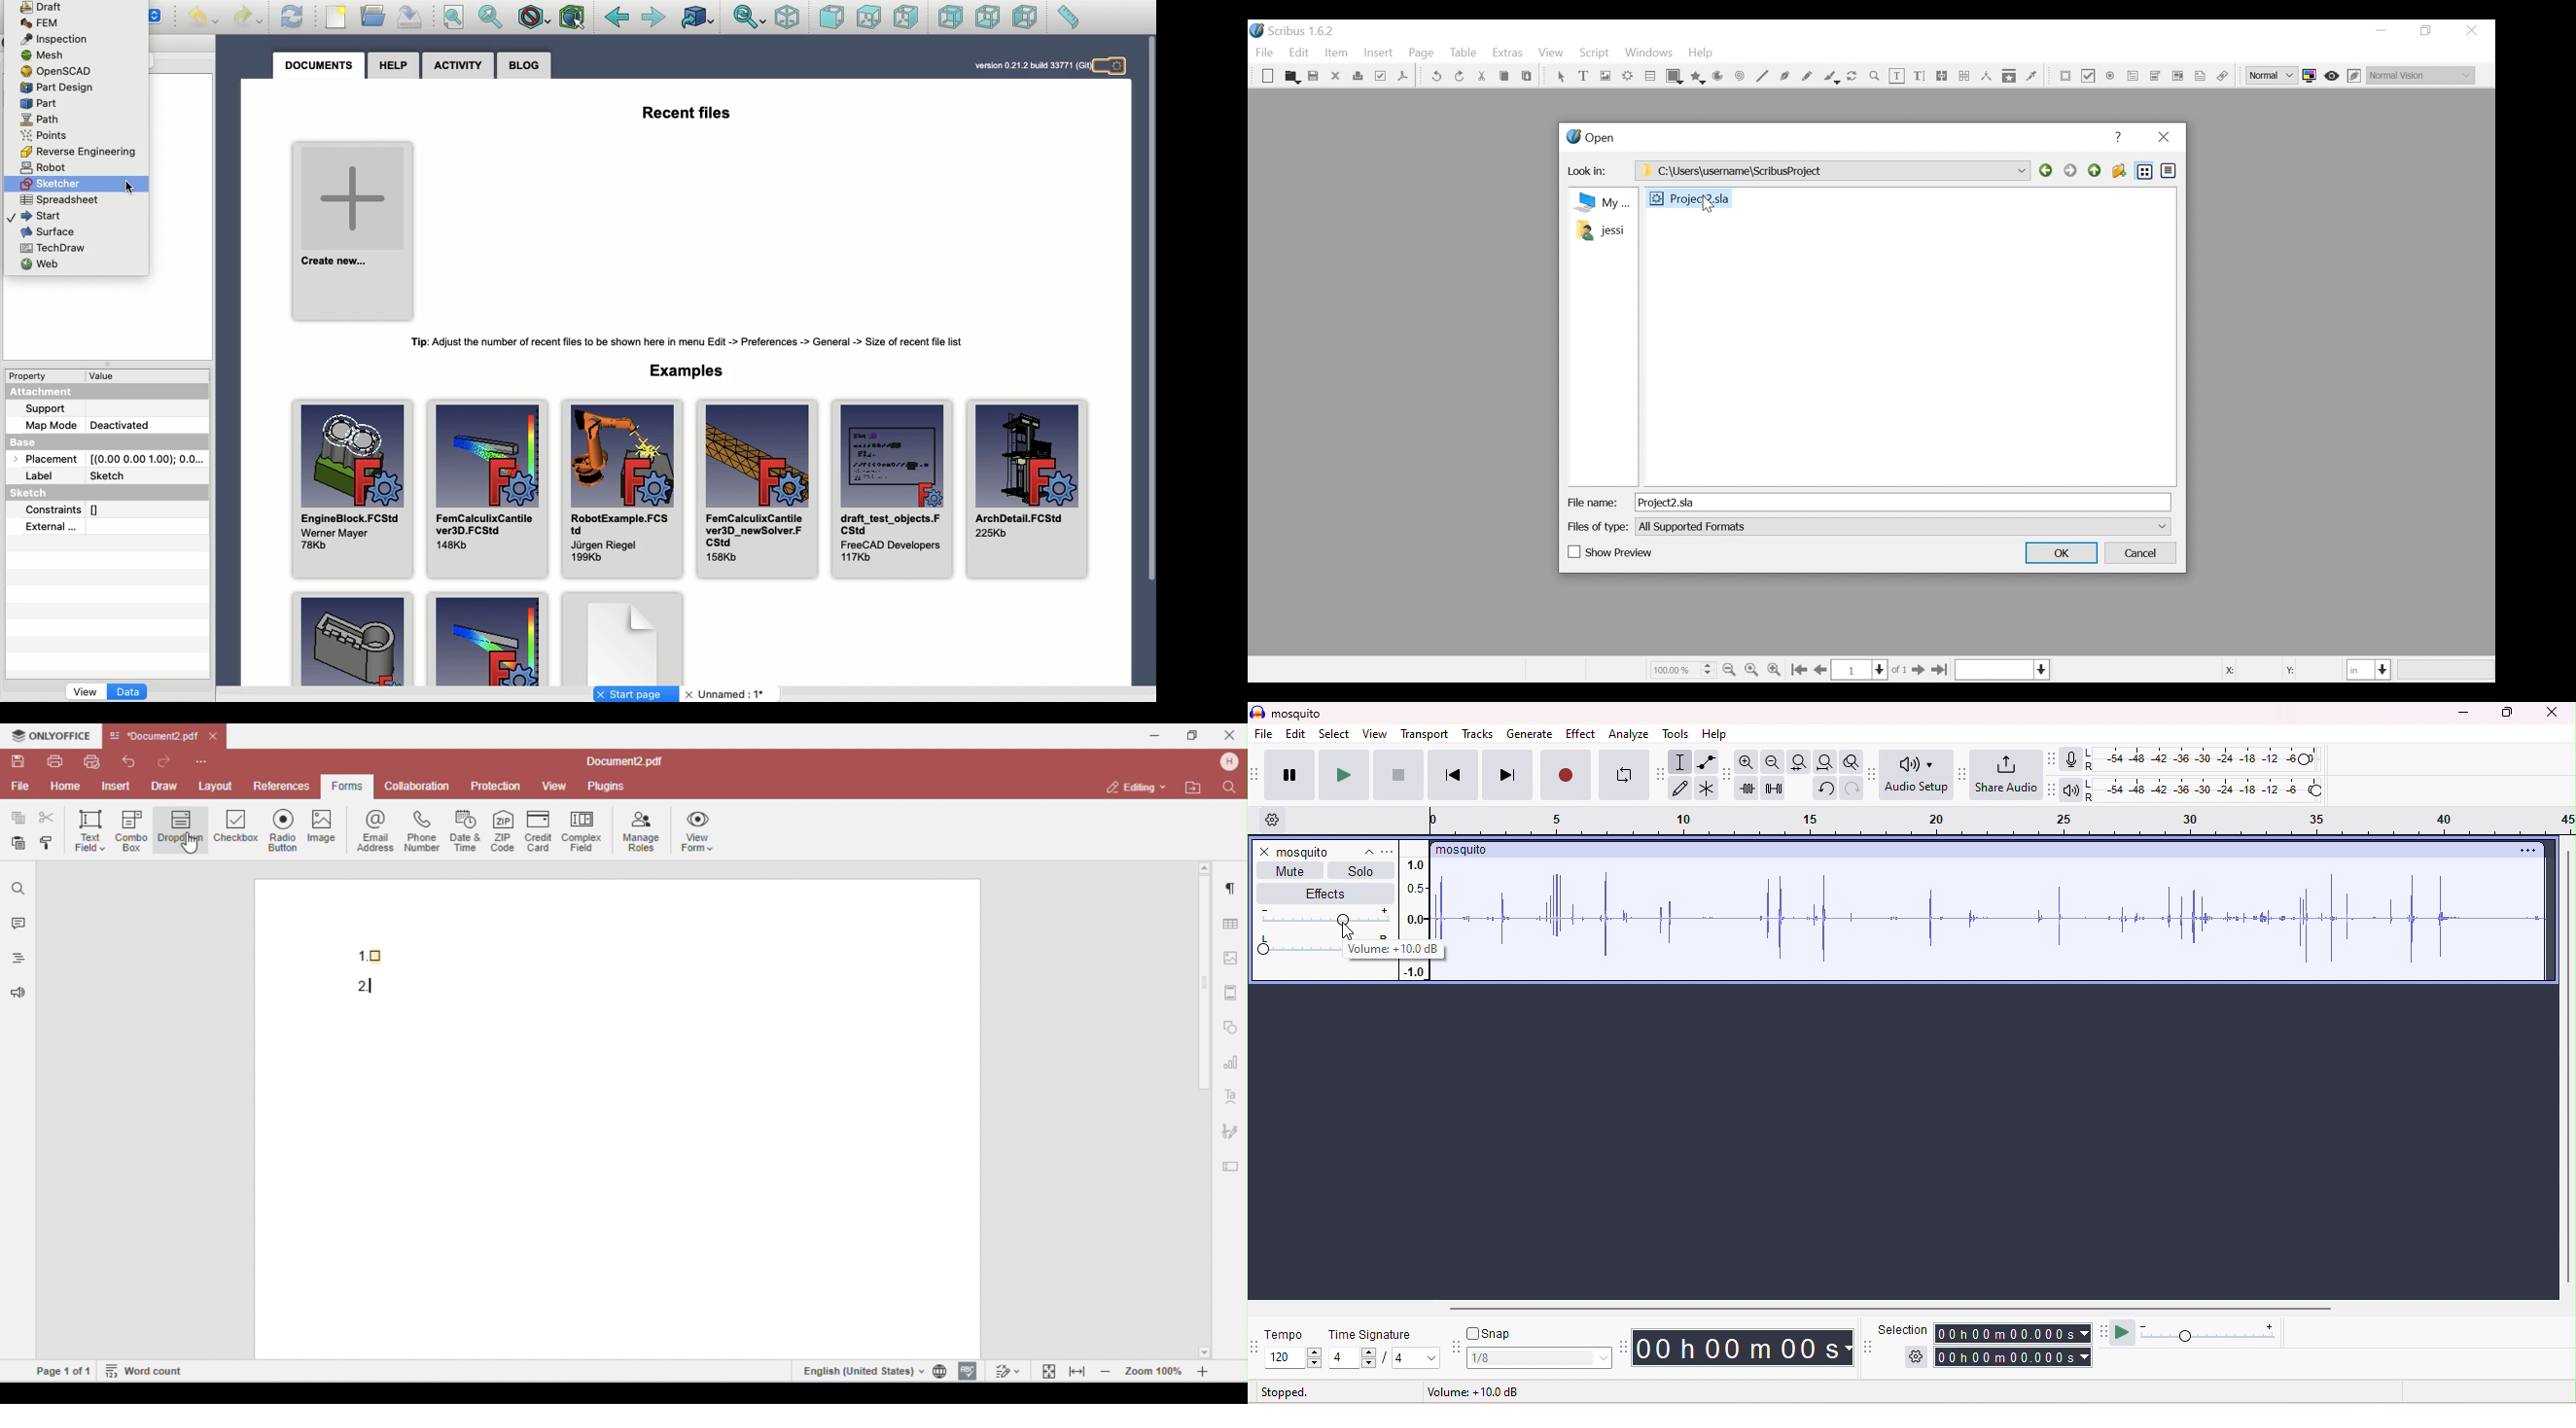 This screenshot has width=2576, height=1428. Describe the element at coordinates (1749, 788) in the screenshot. I see `trim outside selection` at that location.